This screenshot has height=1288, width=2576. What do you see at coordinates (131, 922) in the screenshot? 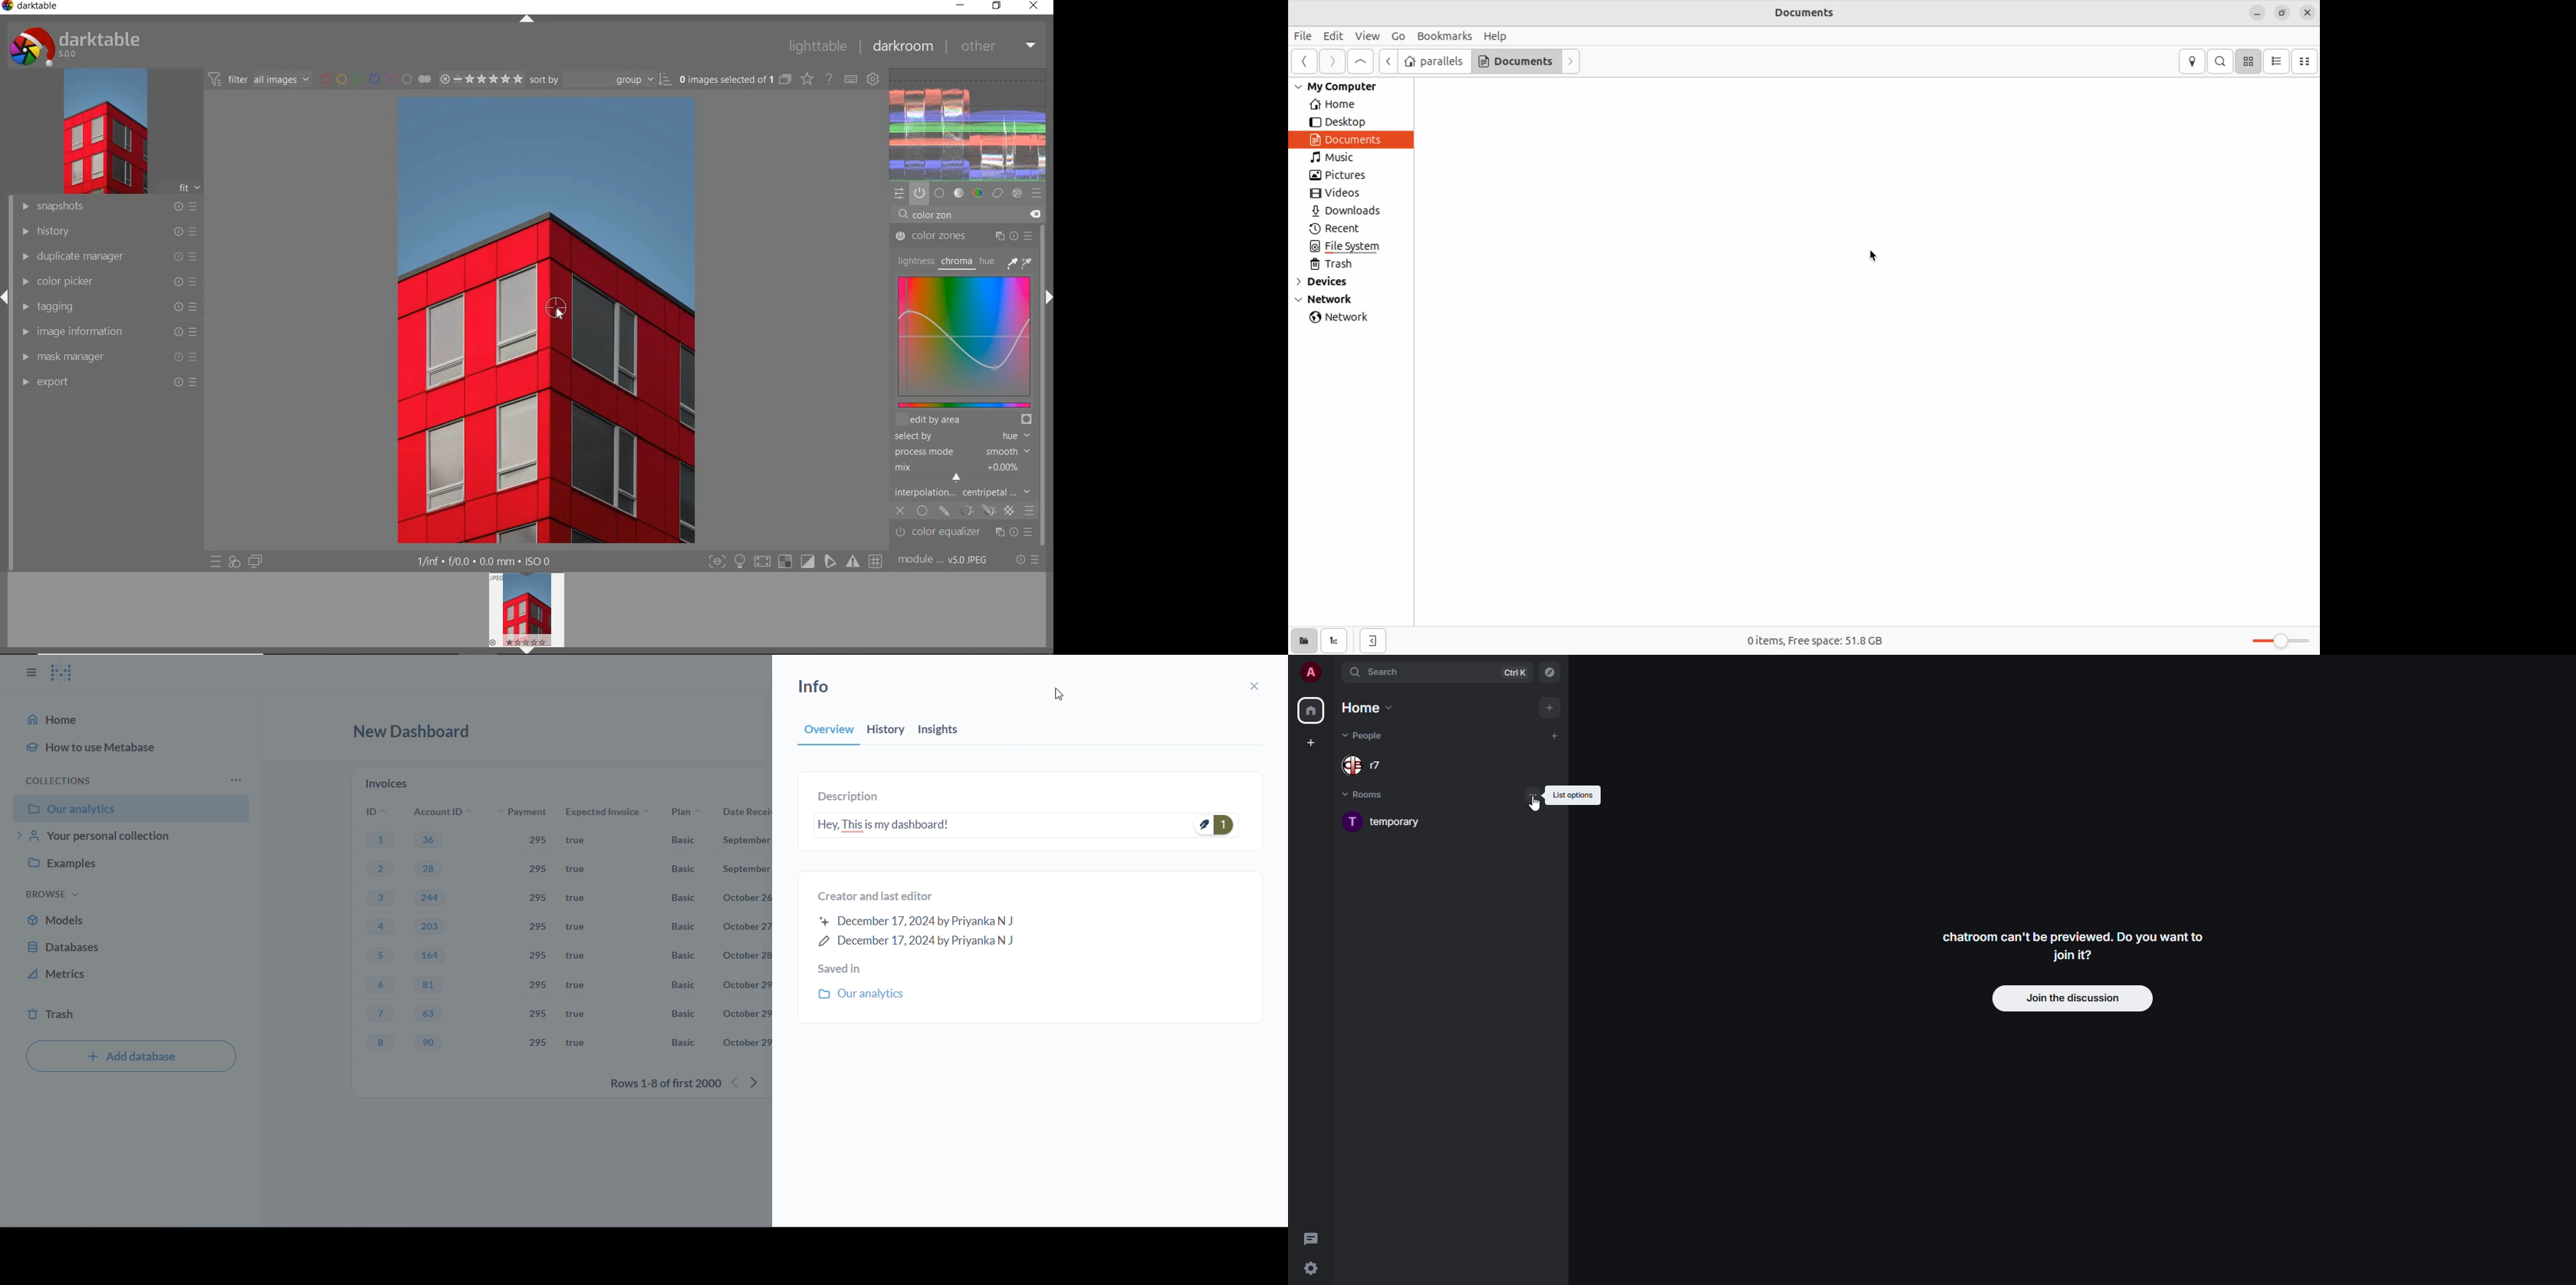
I see `models` at bounding box center [131, 922].